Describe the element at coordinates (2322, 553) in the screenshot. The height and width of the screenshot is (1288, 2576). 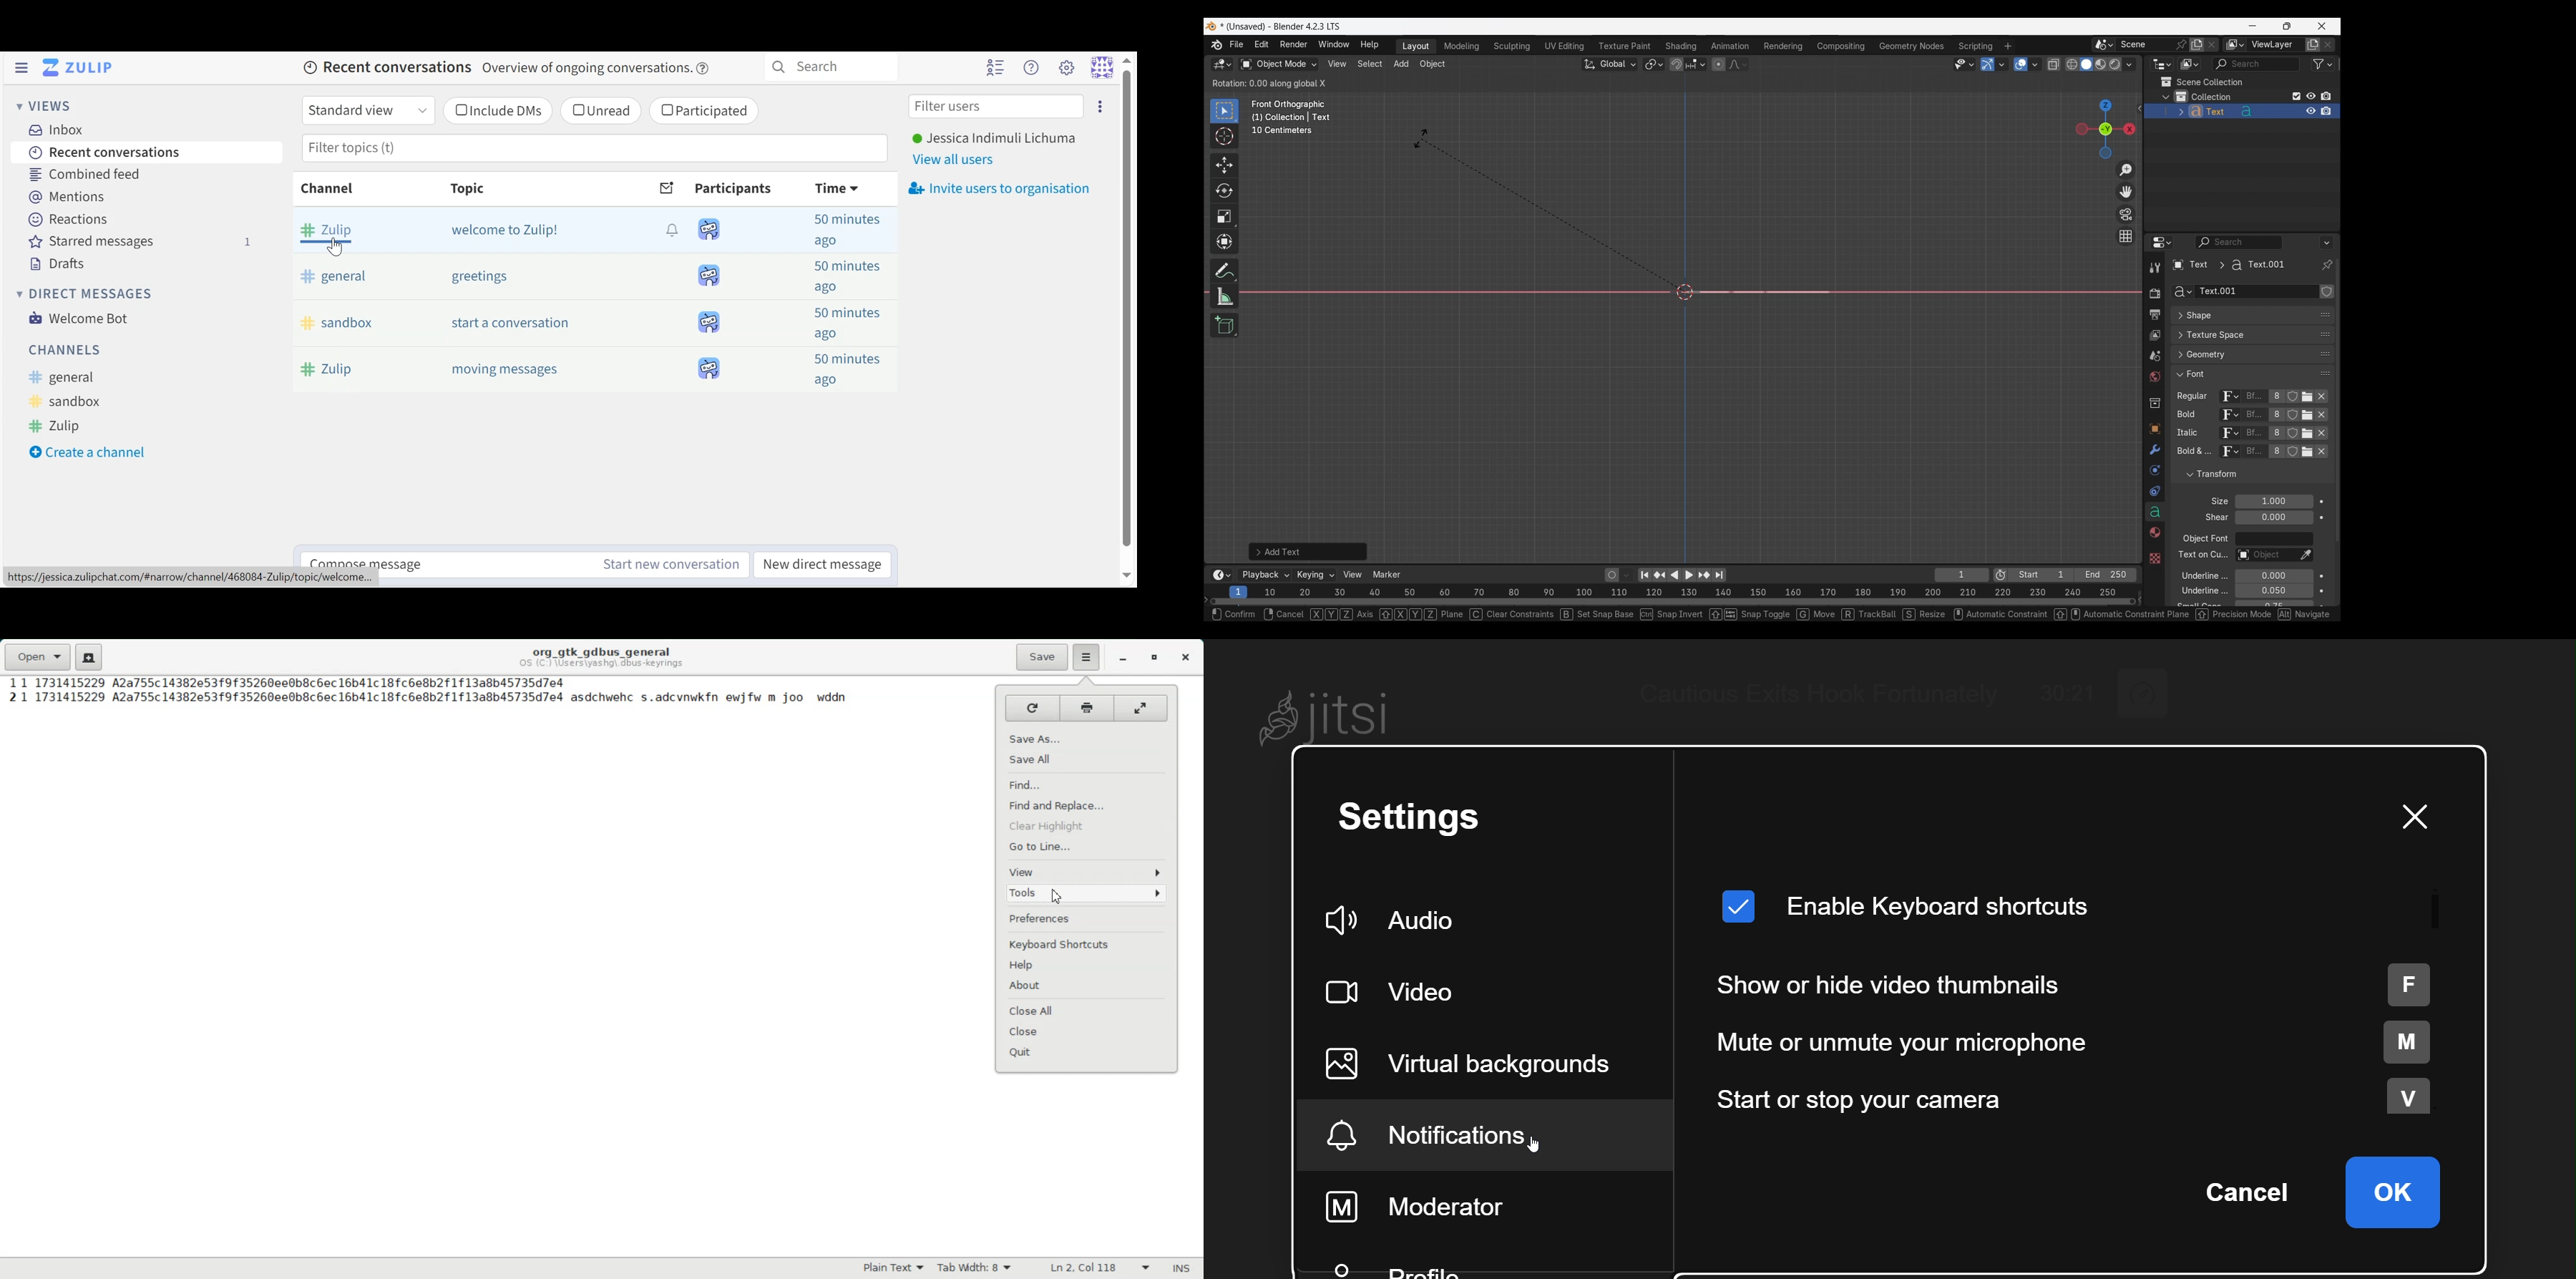
I see `Animate property of respective attribute` at that location.